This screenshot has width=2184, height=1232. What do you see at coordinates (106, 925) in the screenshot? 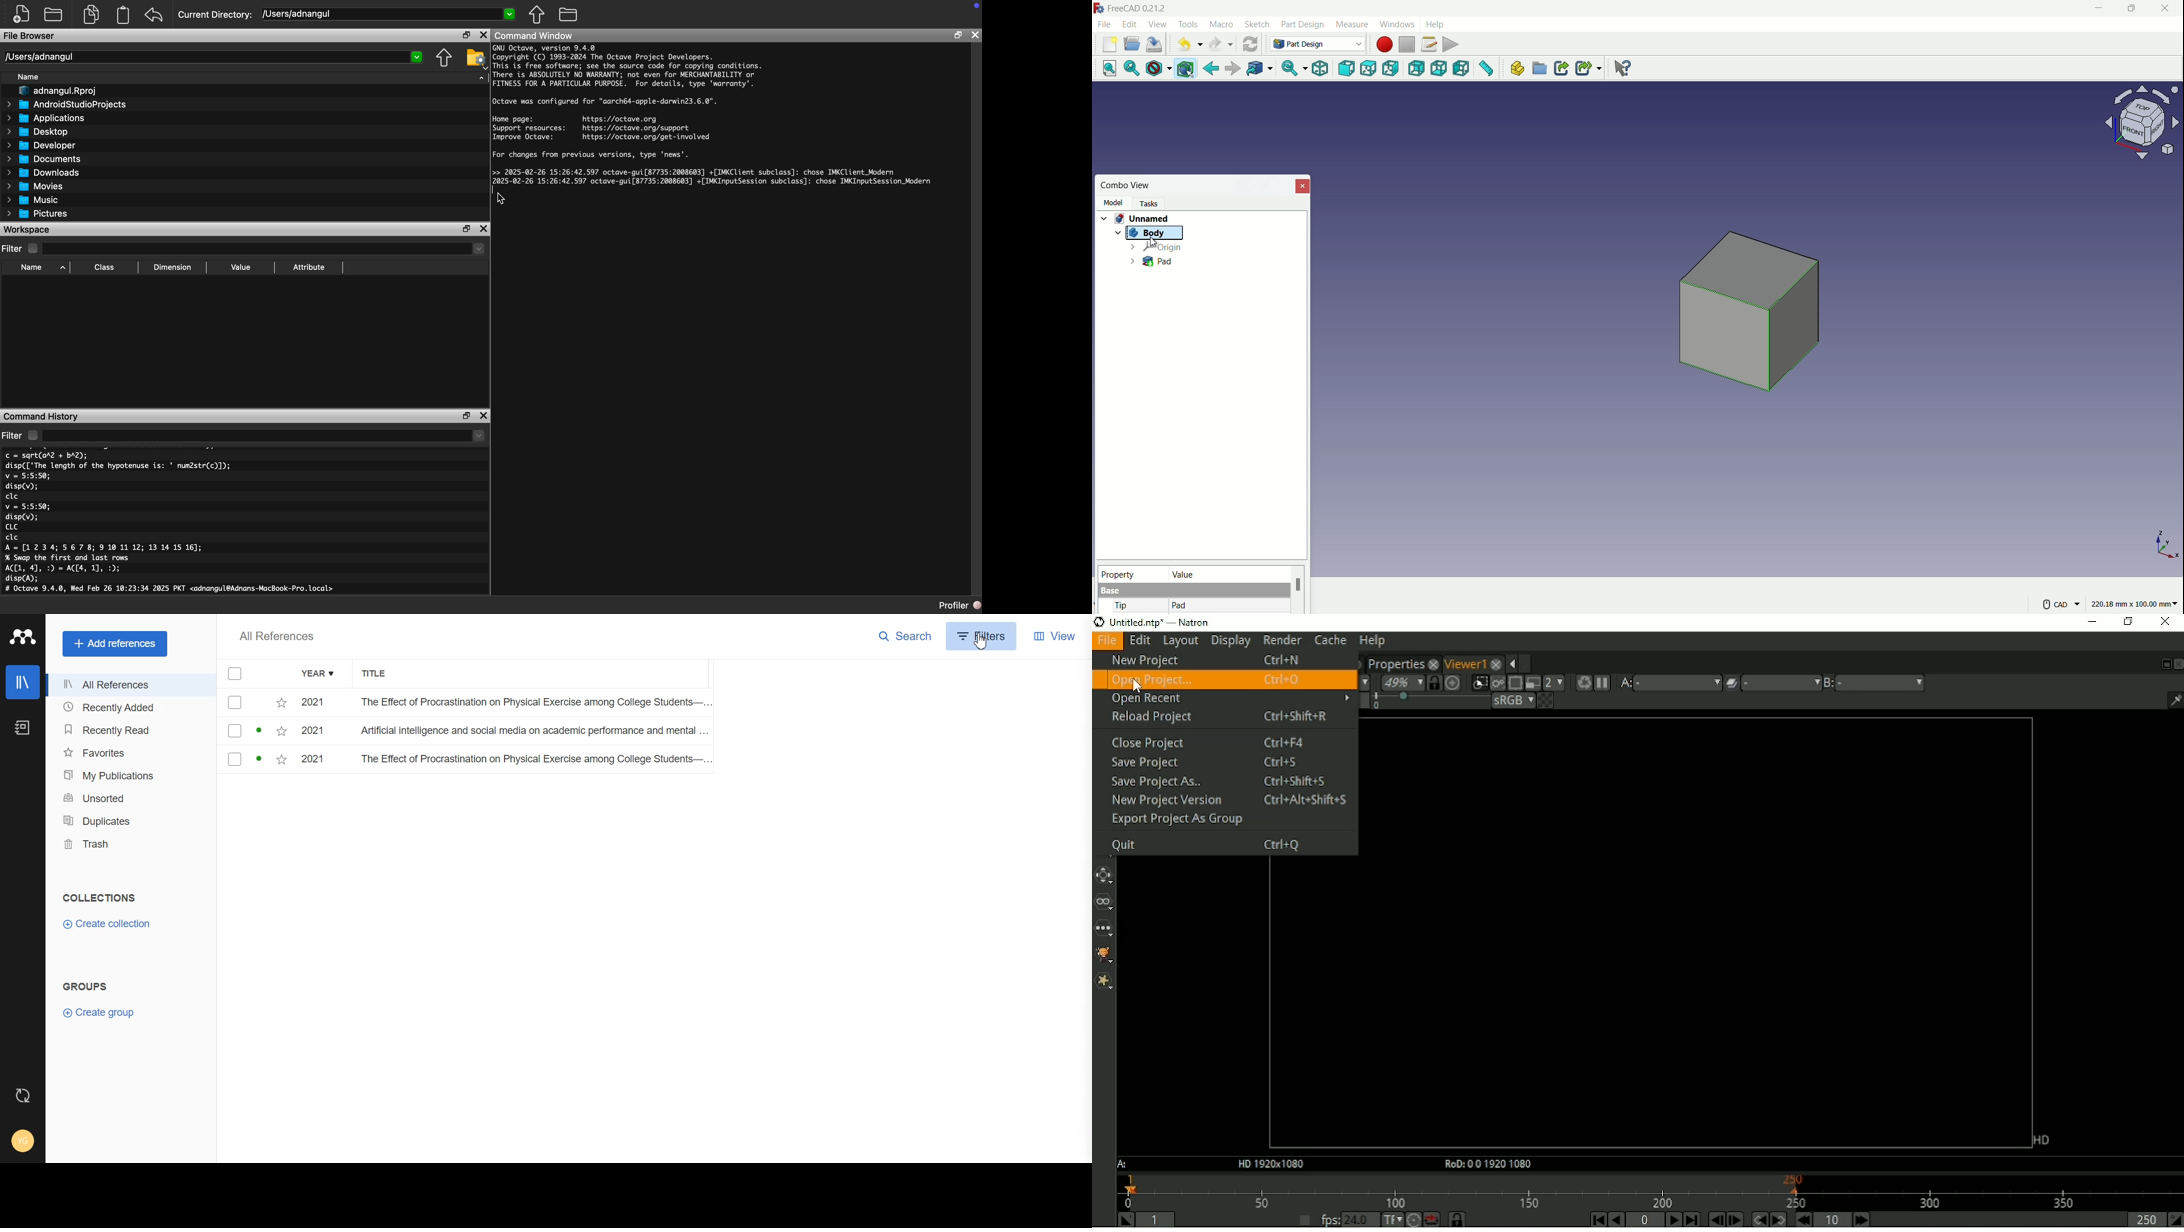
I see `Create collection` at bounding box center [106, 925].